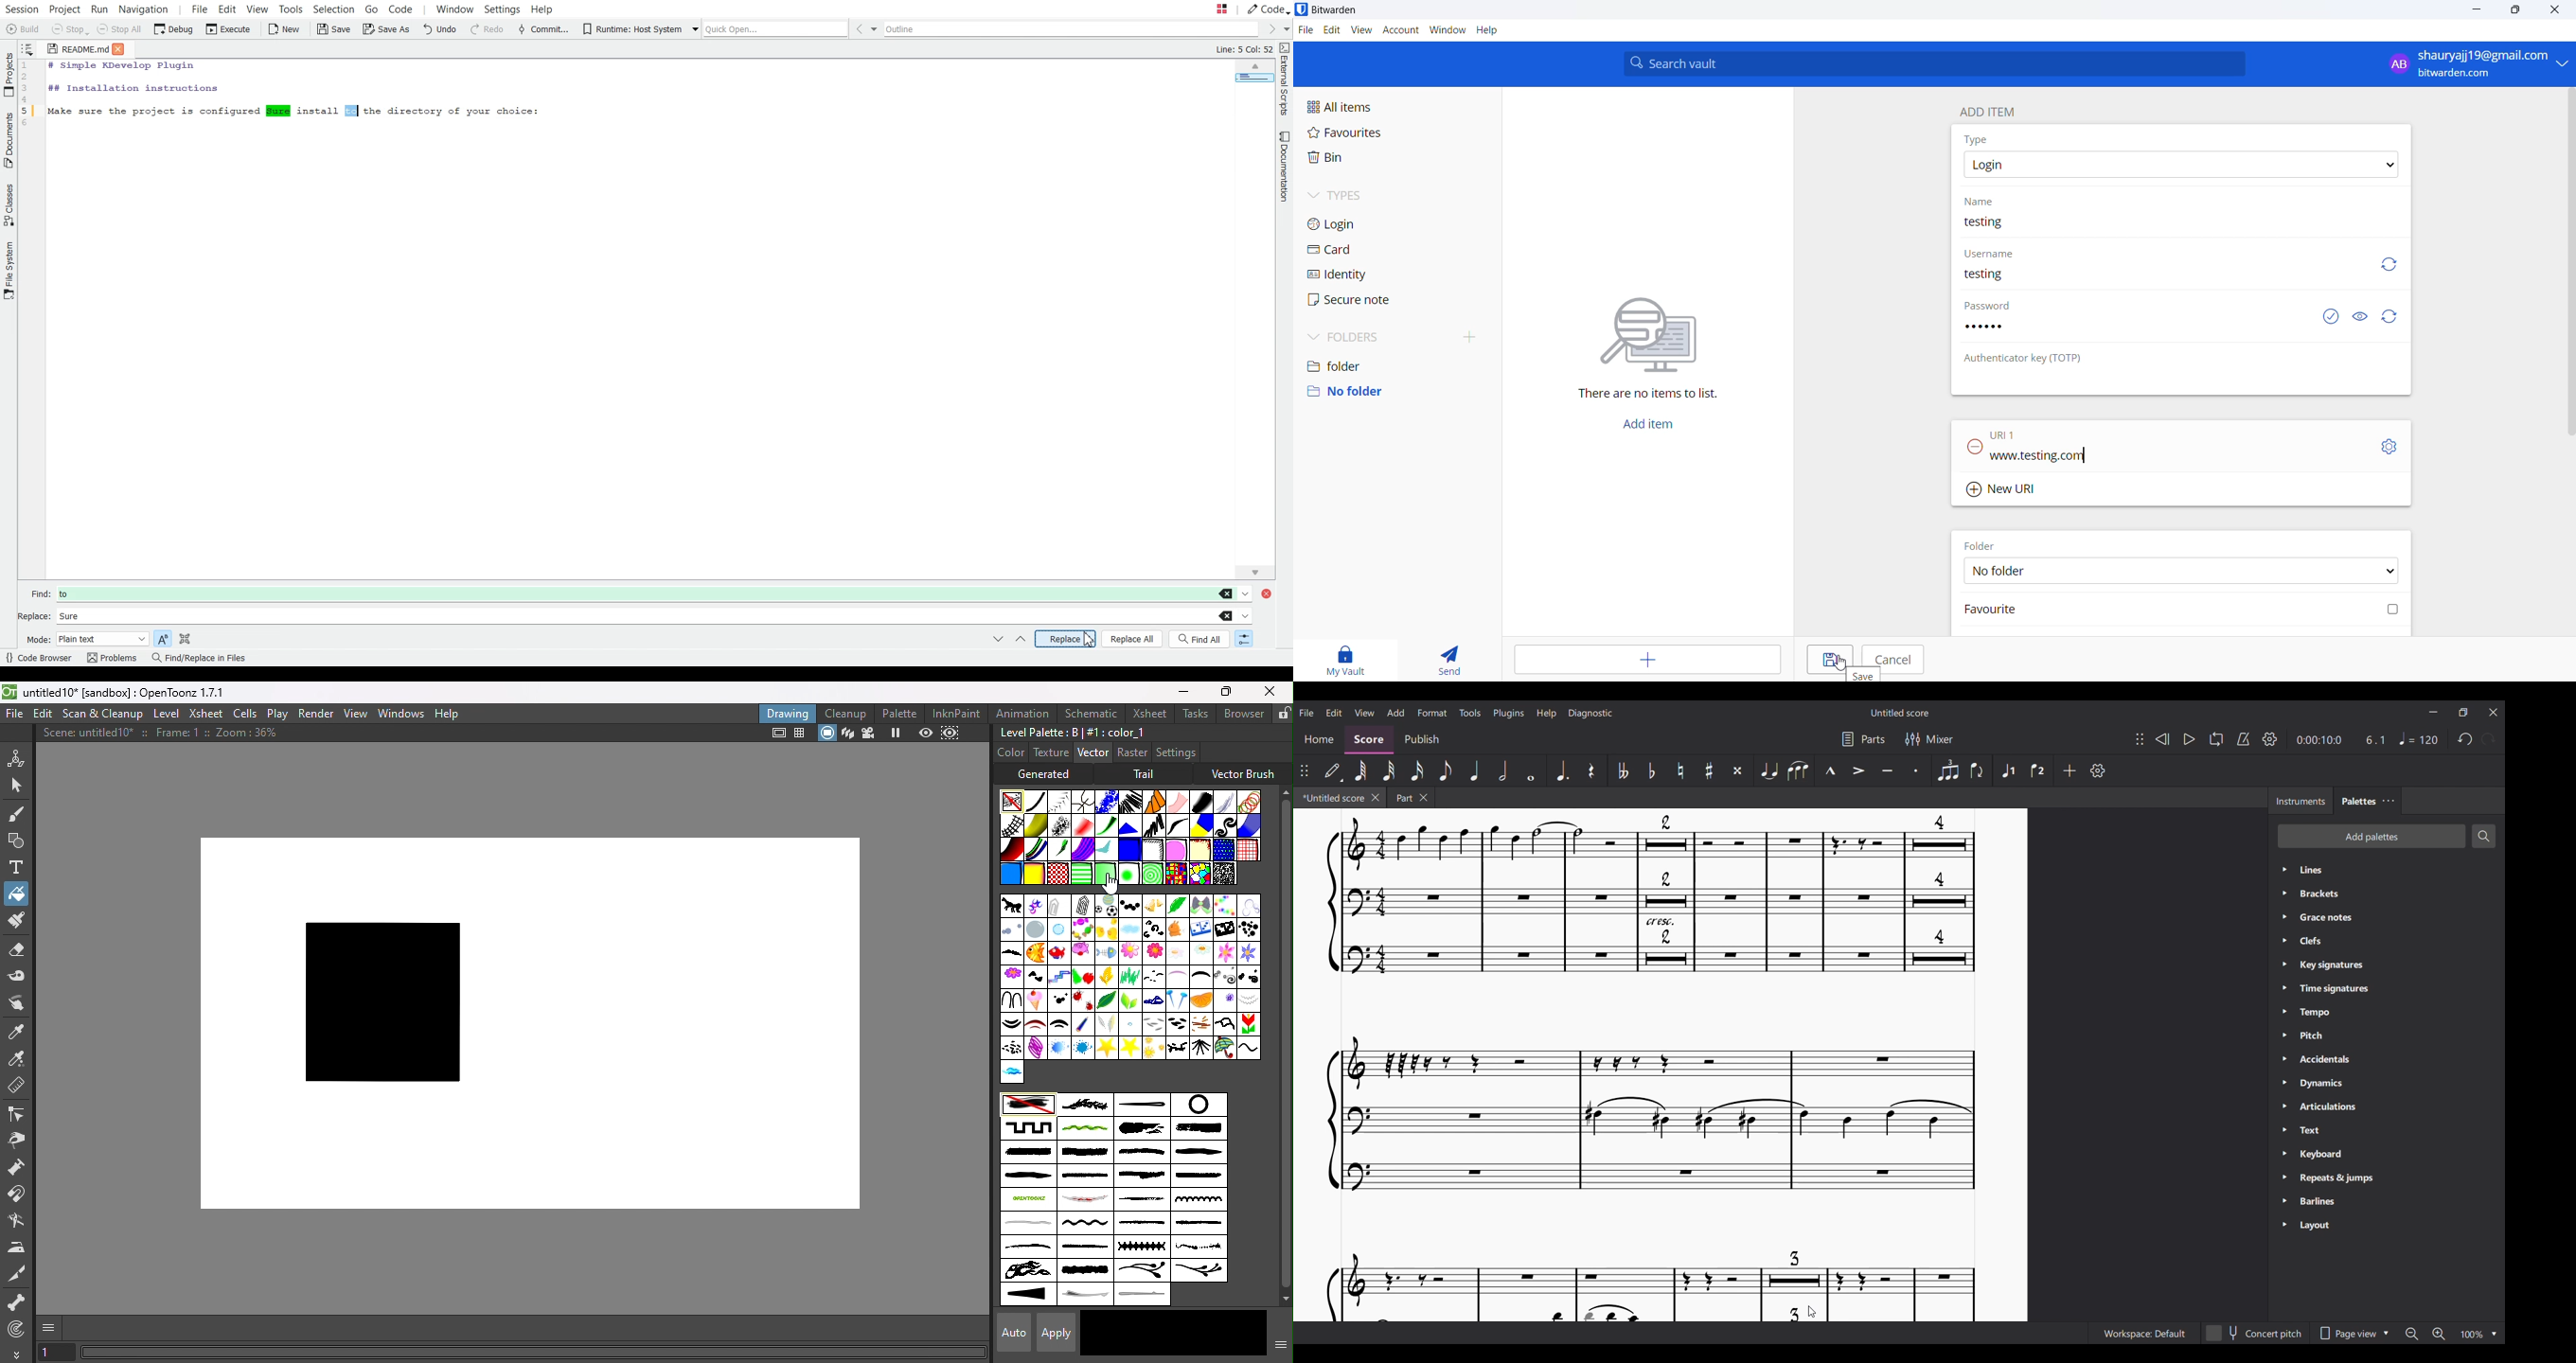 The width and height of the screenshot is (2576, 1372). I want to click on Search palettes, so click(2484, 836).